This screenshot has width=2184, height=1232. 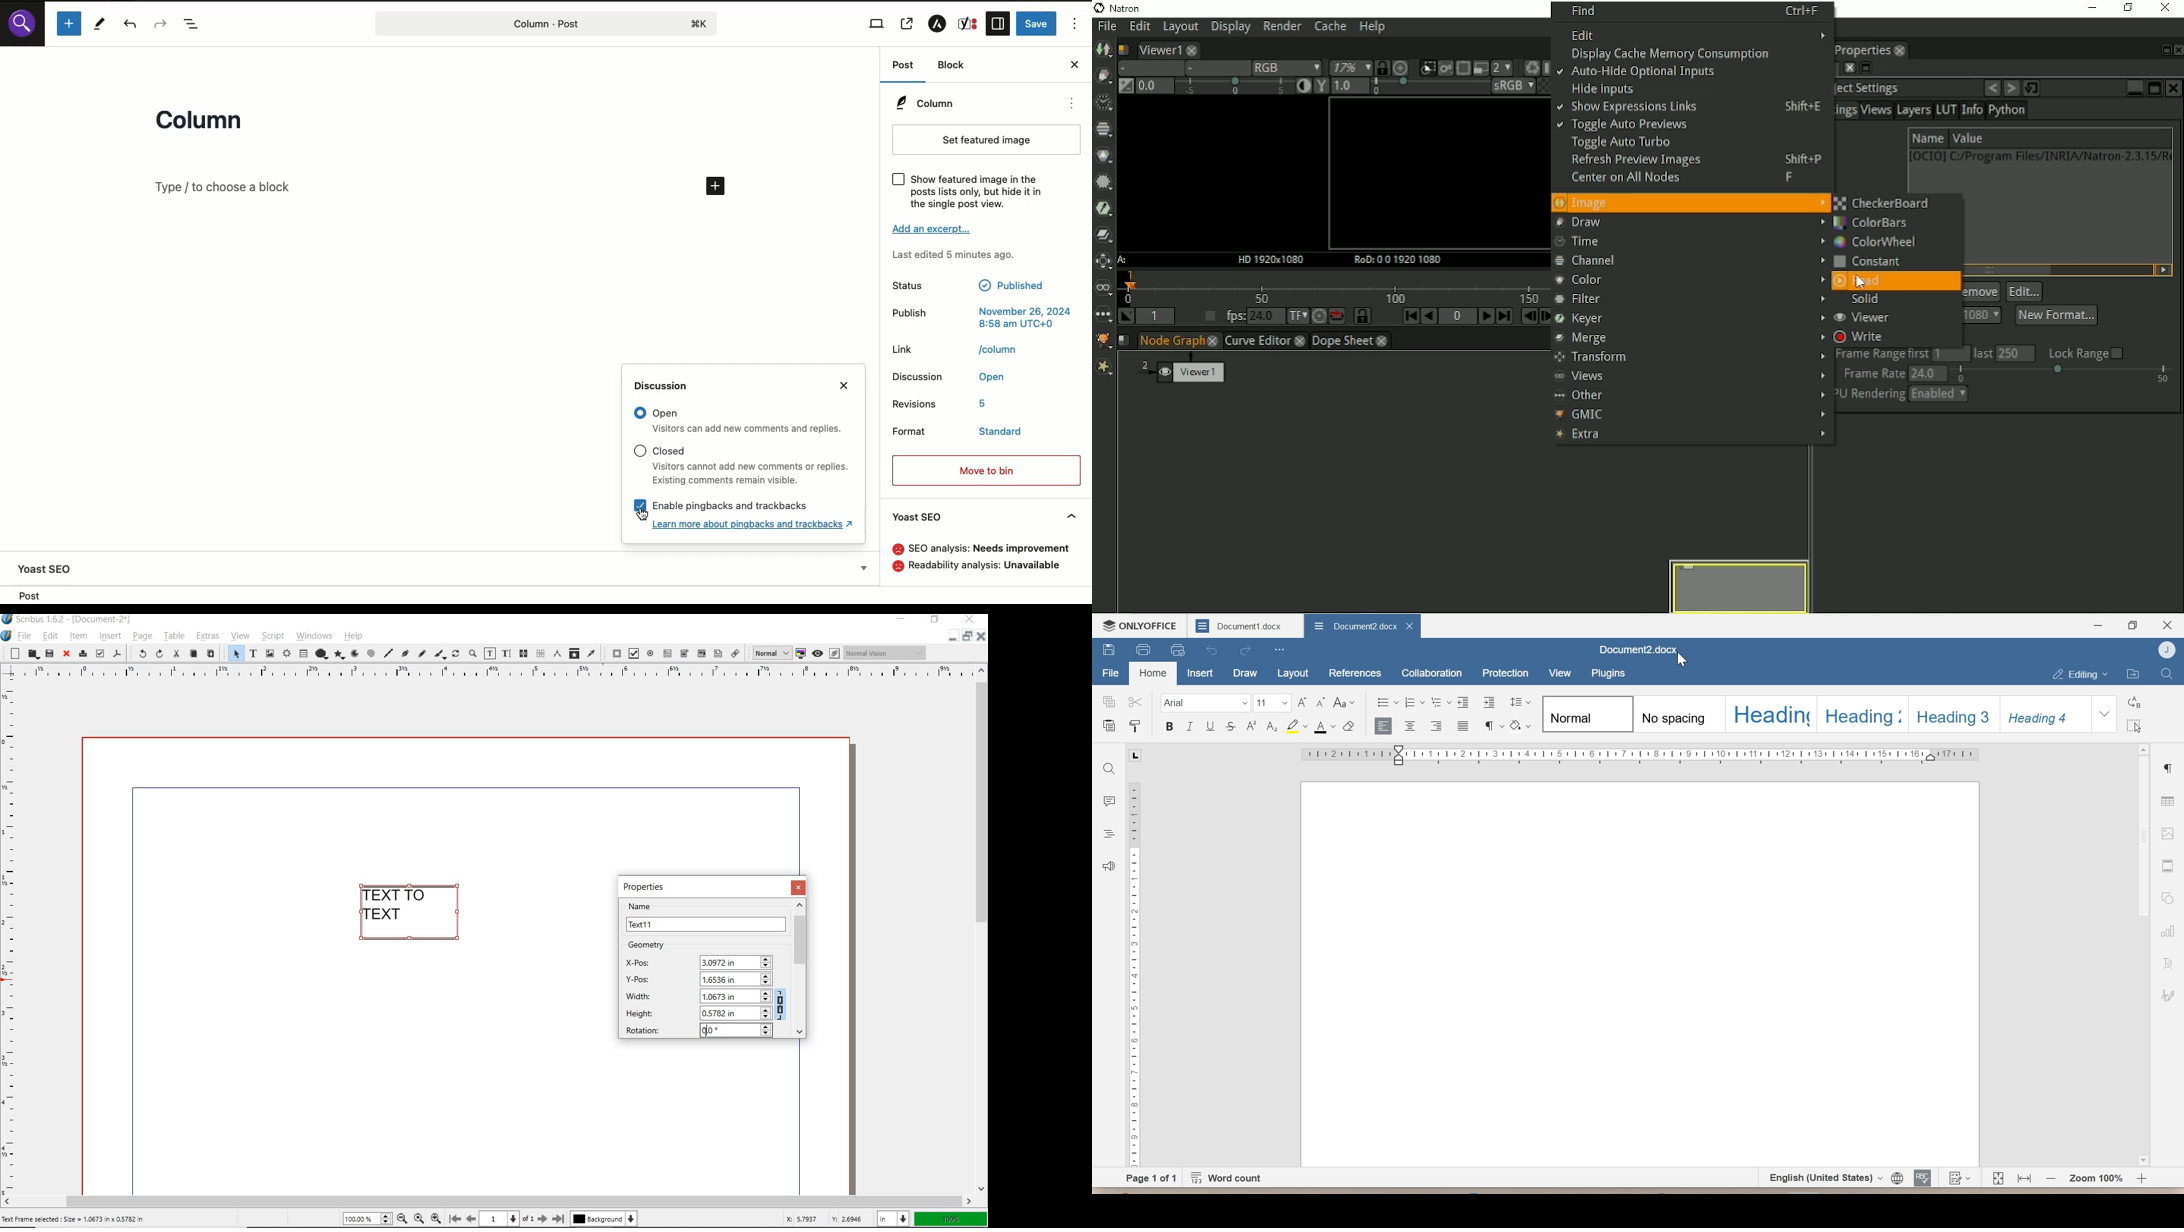 What do you see at coordinates (955, 257) in the screenshot?
I see `Last edited` at bounding box center [955, 257].